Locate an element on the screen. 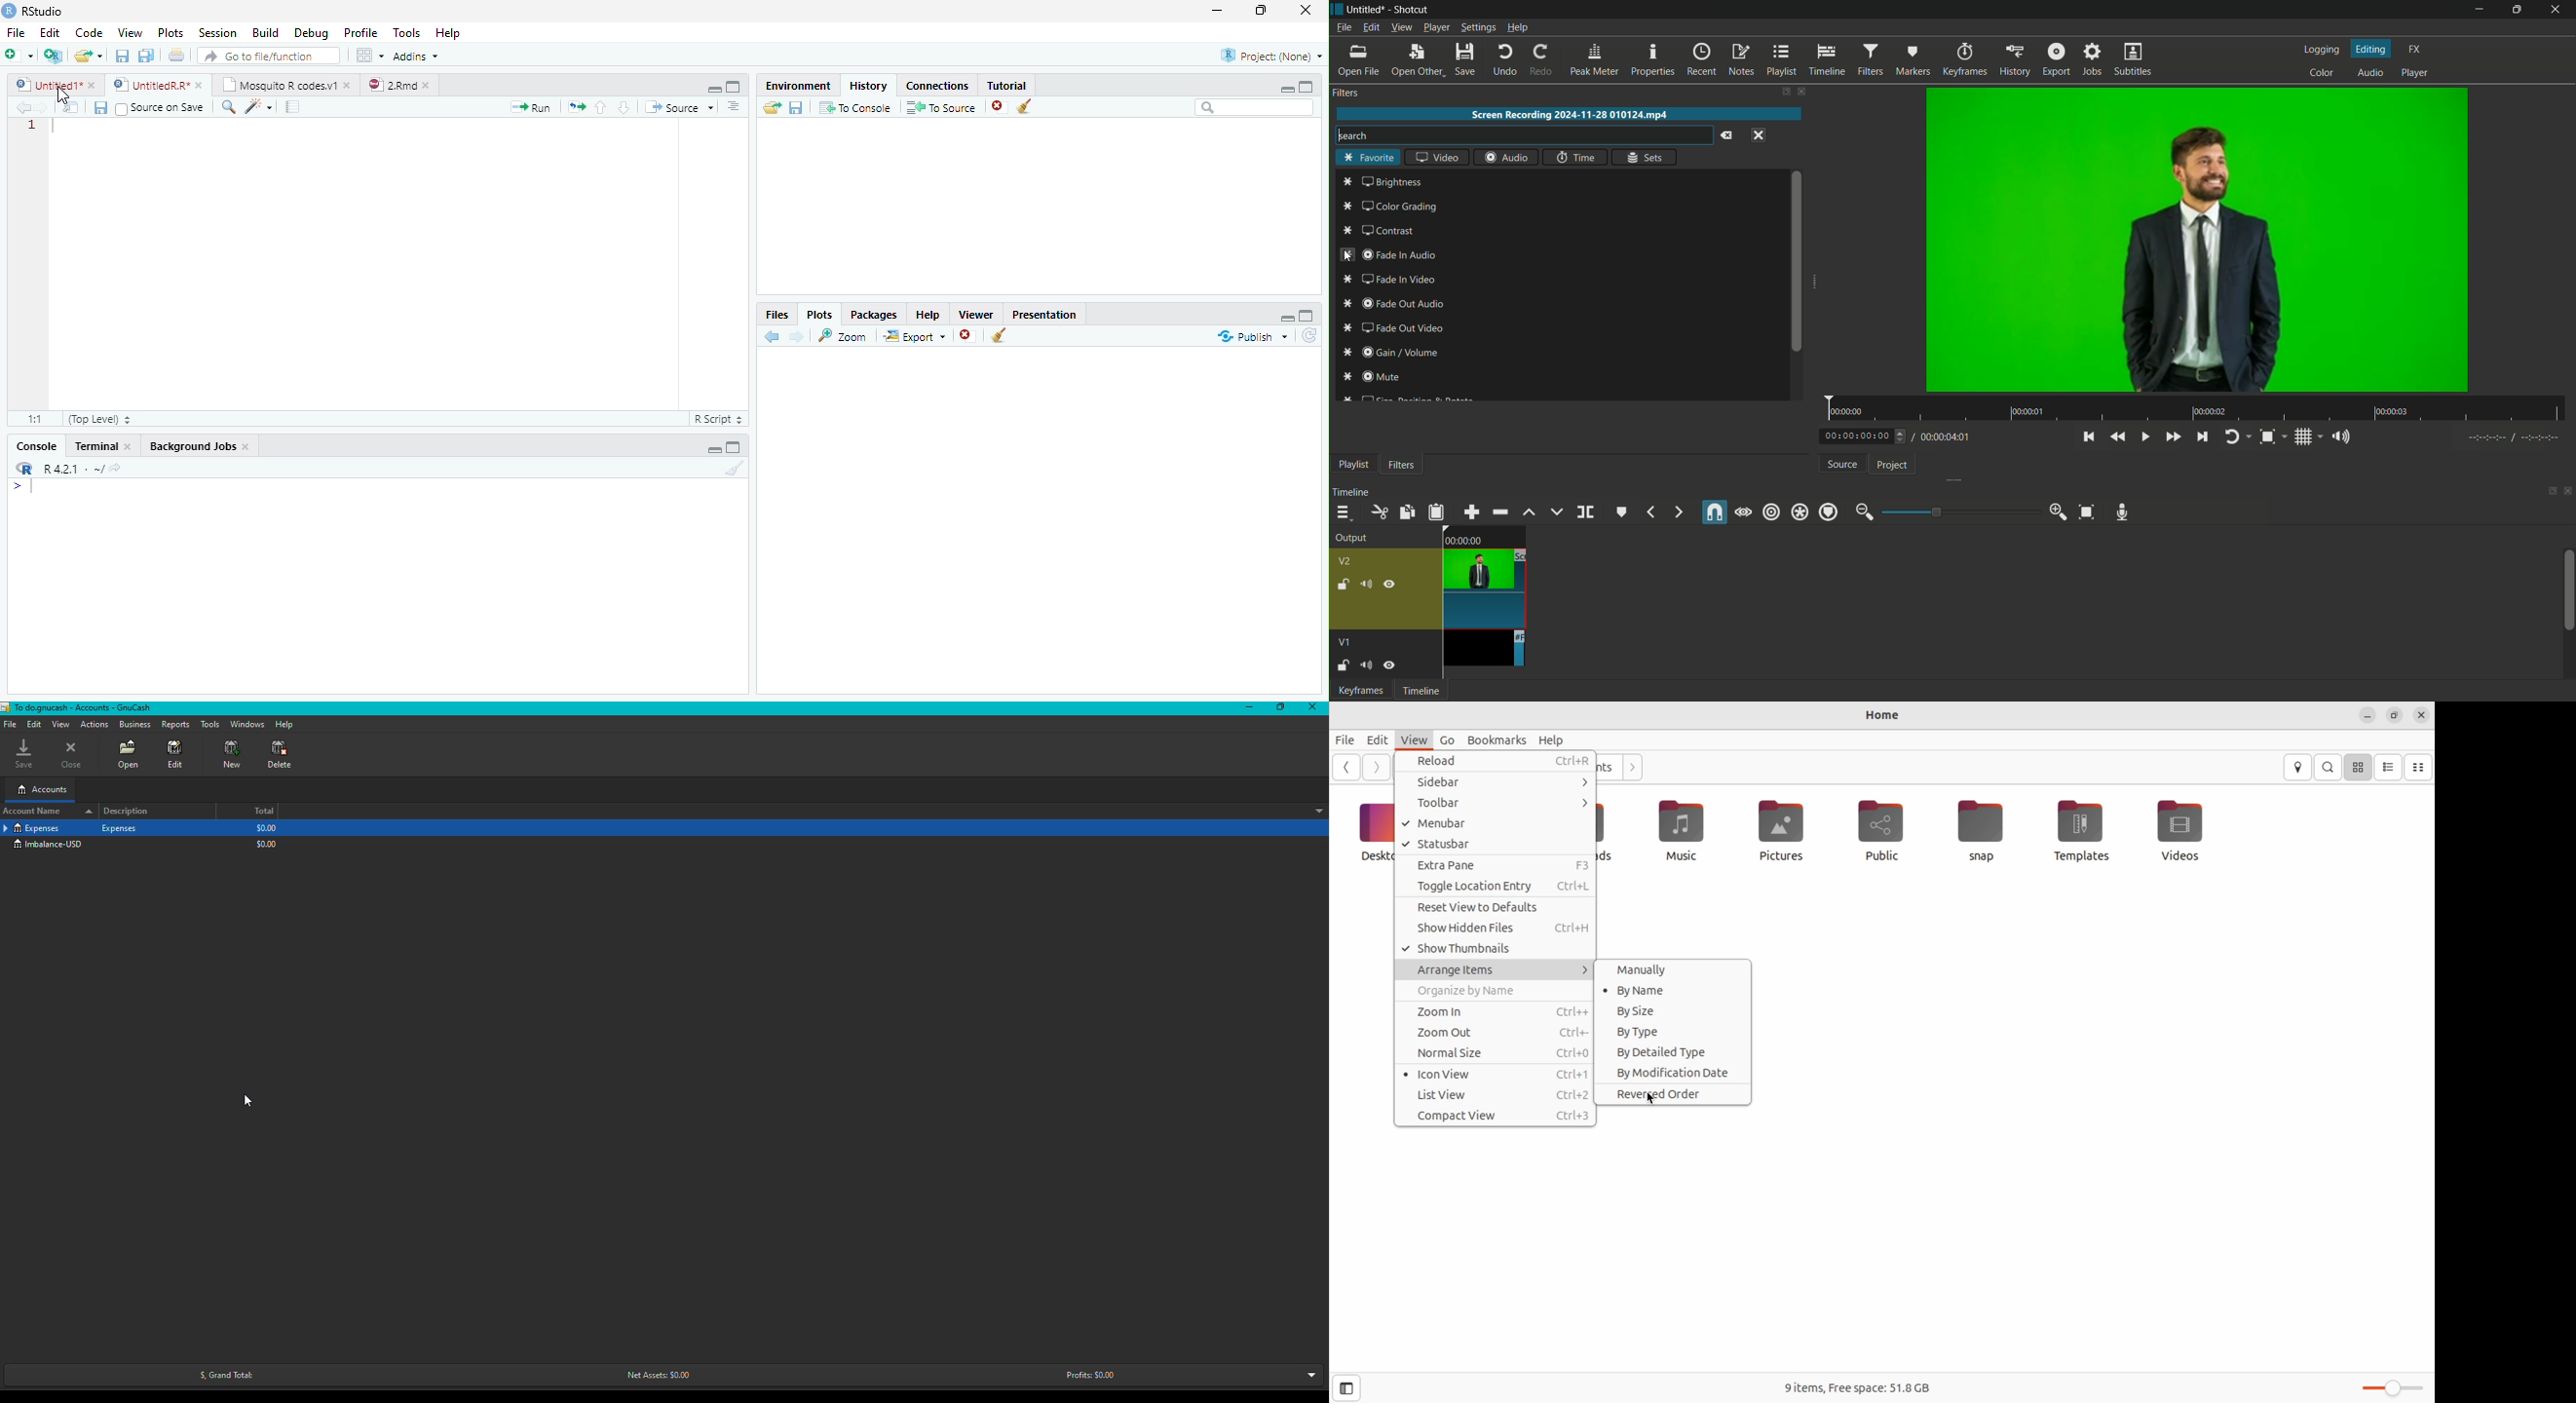 This screenshot has height=1428, width=2576. Addins is located at coordinates (417, 56).